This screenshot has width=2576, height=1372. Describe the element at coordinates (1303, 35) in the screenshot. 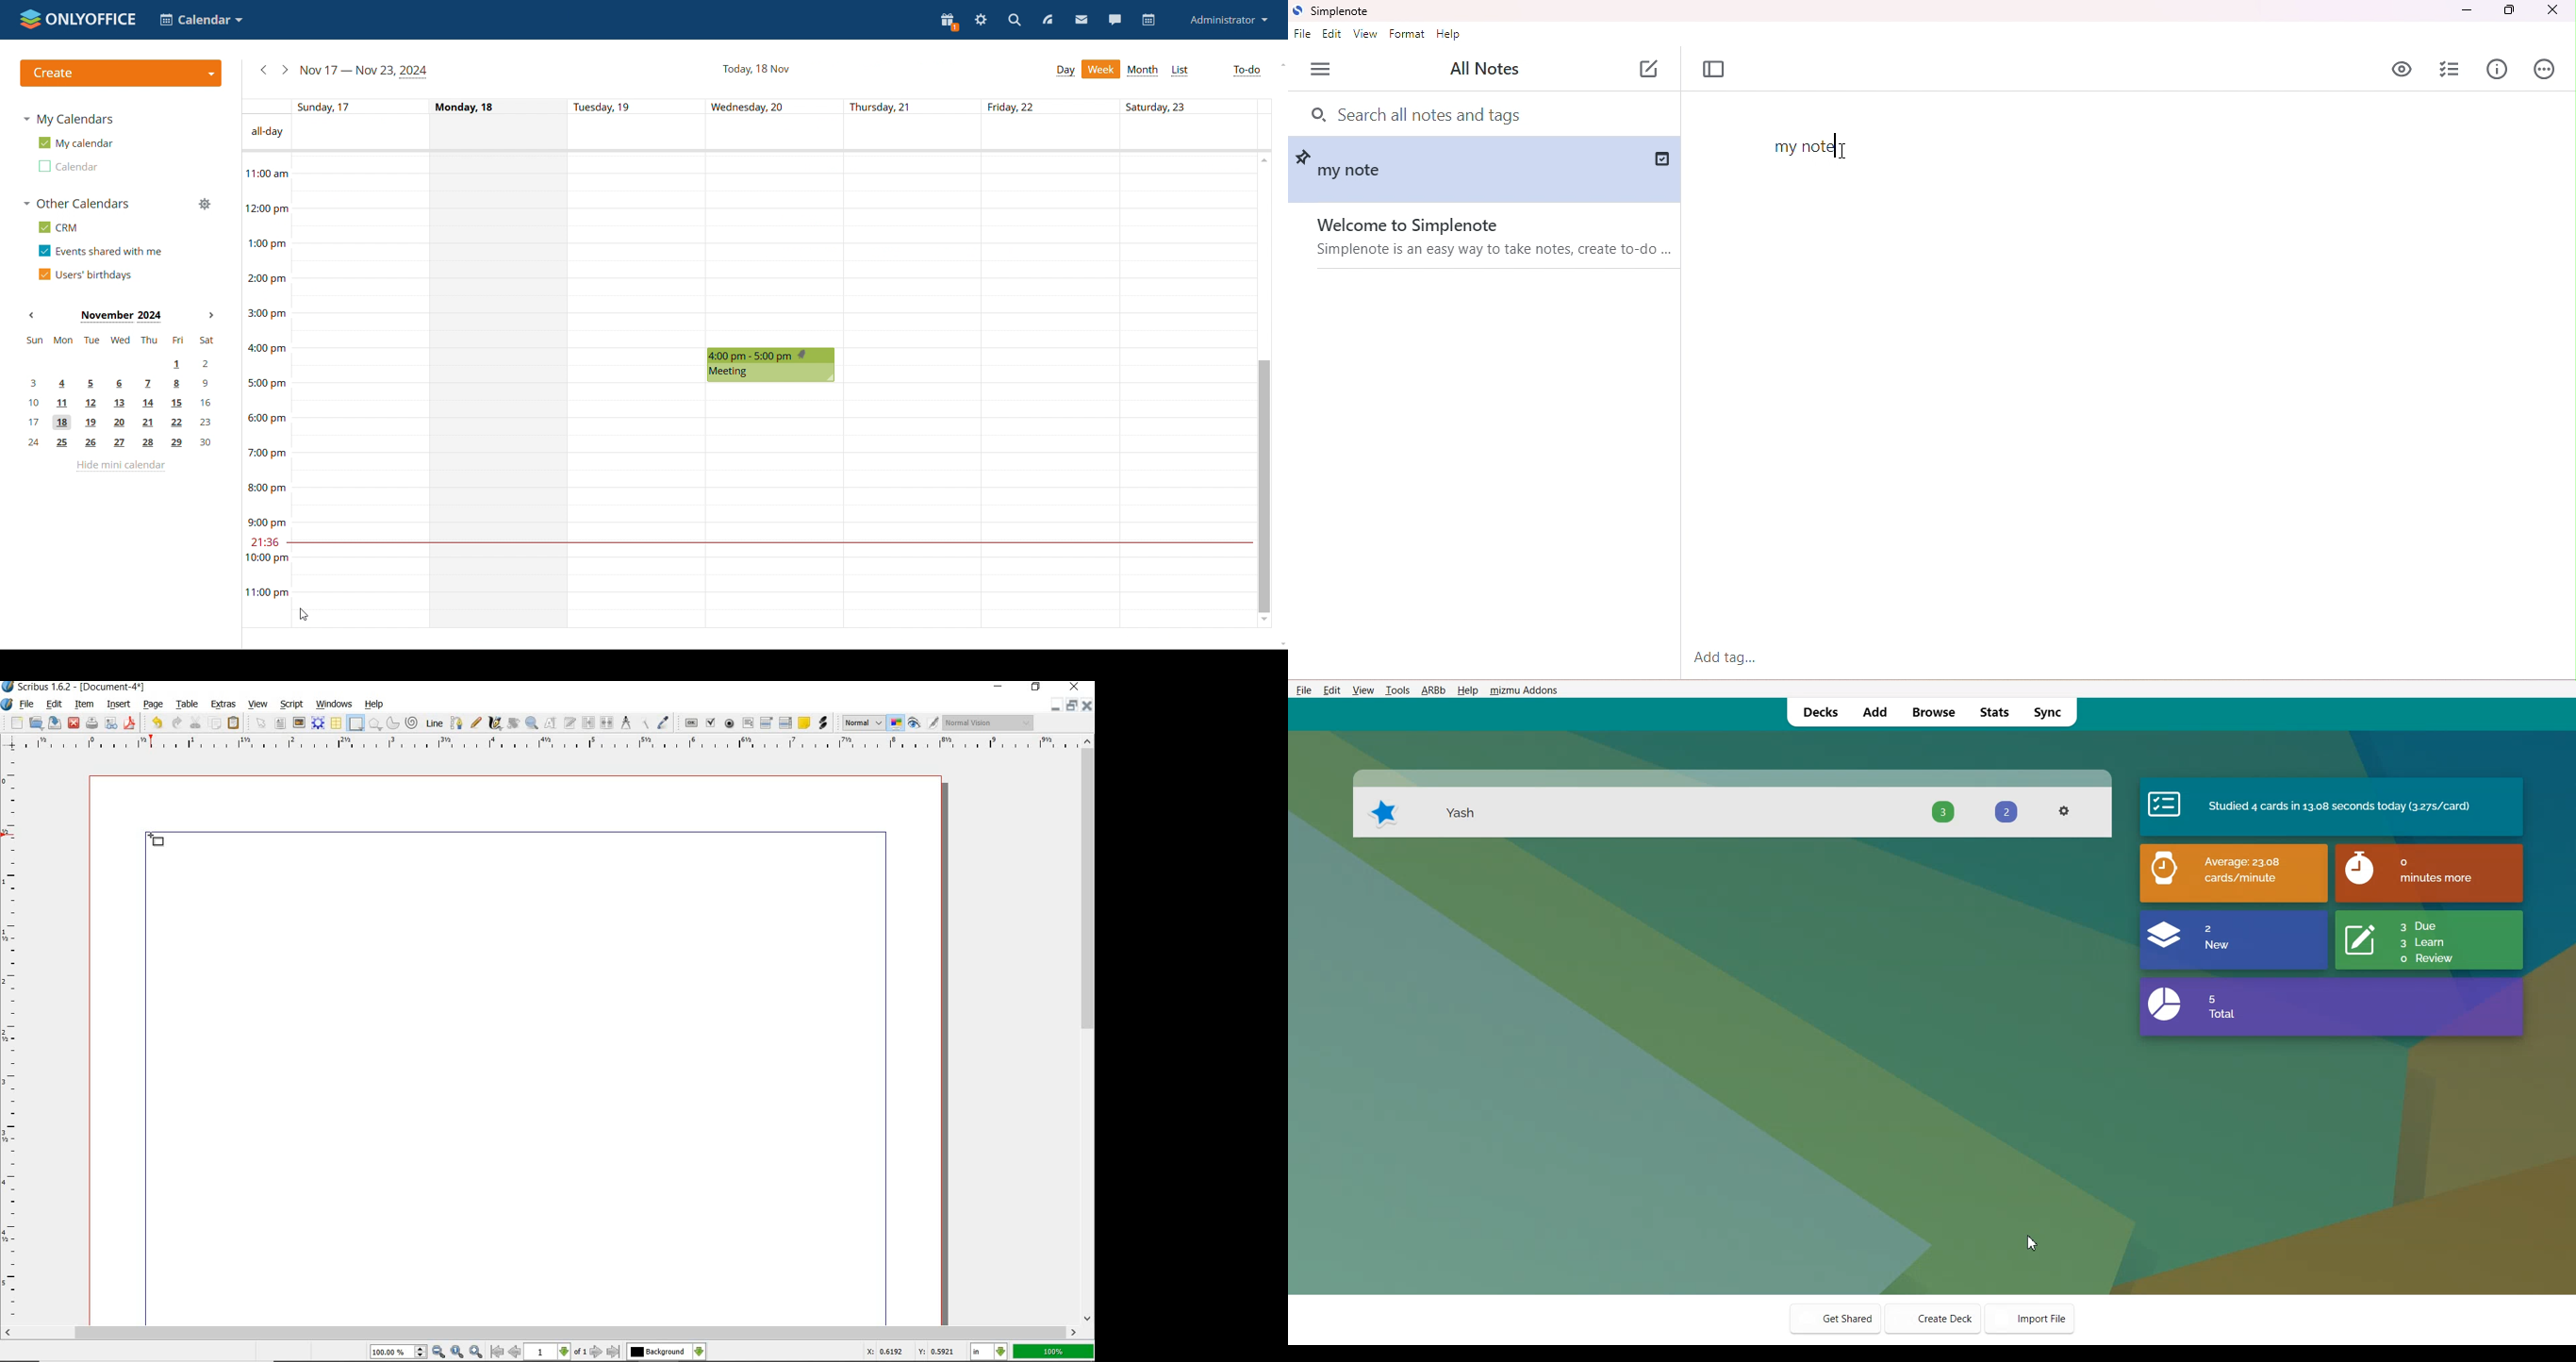

I see `file` at that location.